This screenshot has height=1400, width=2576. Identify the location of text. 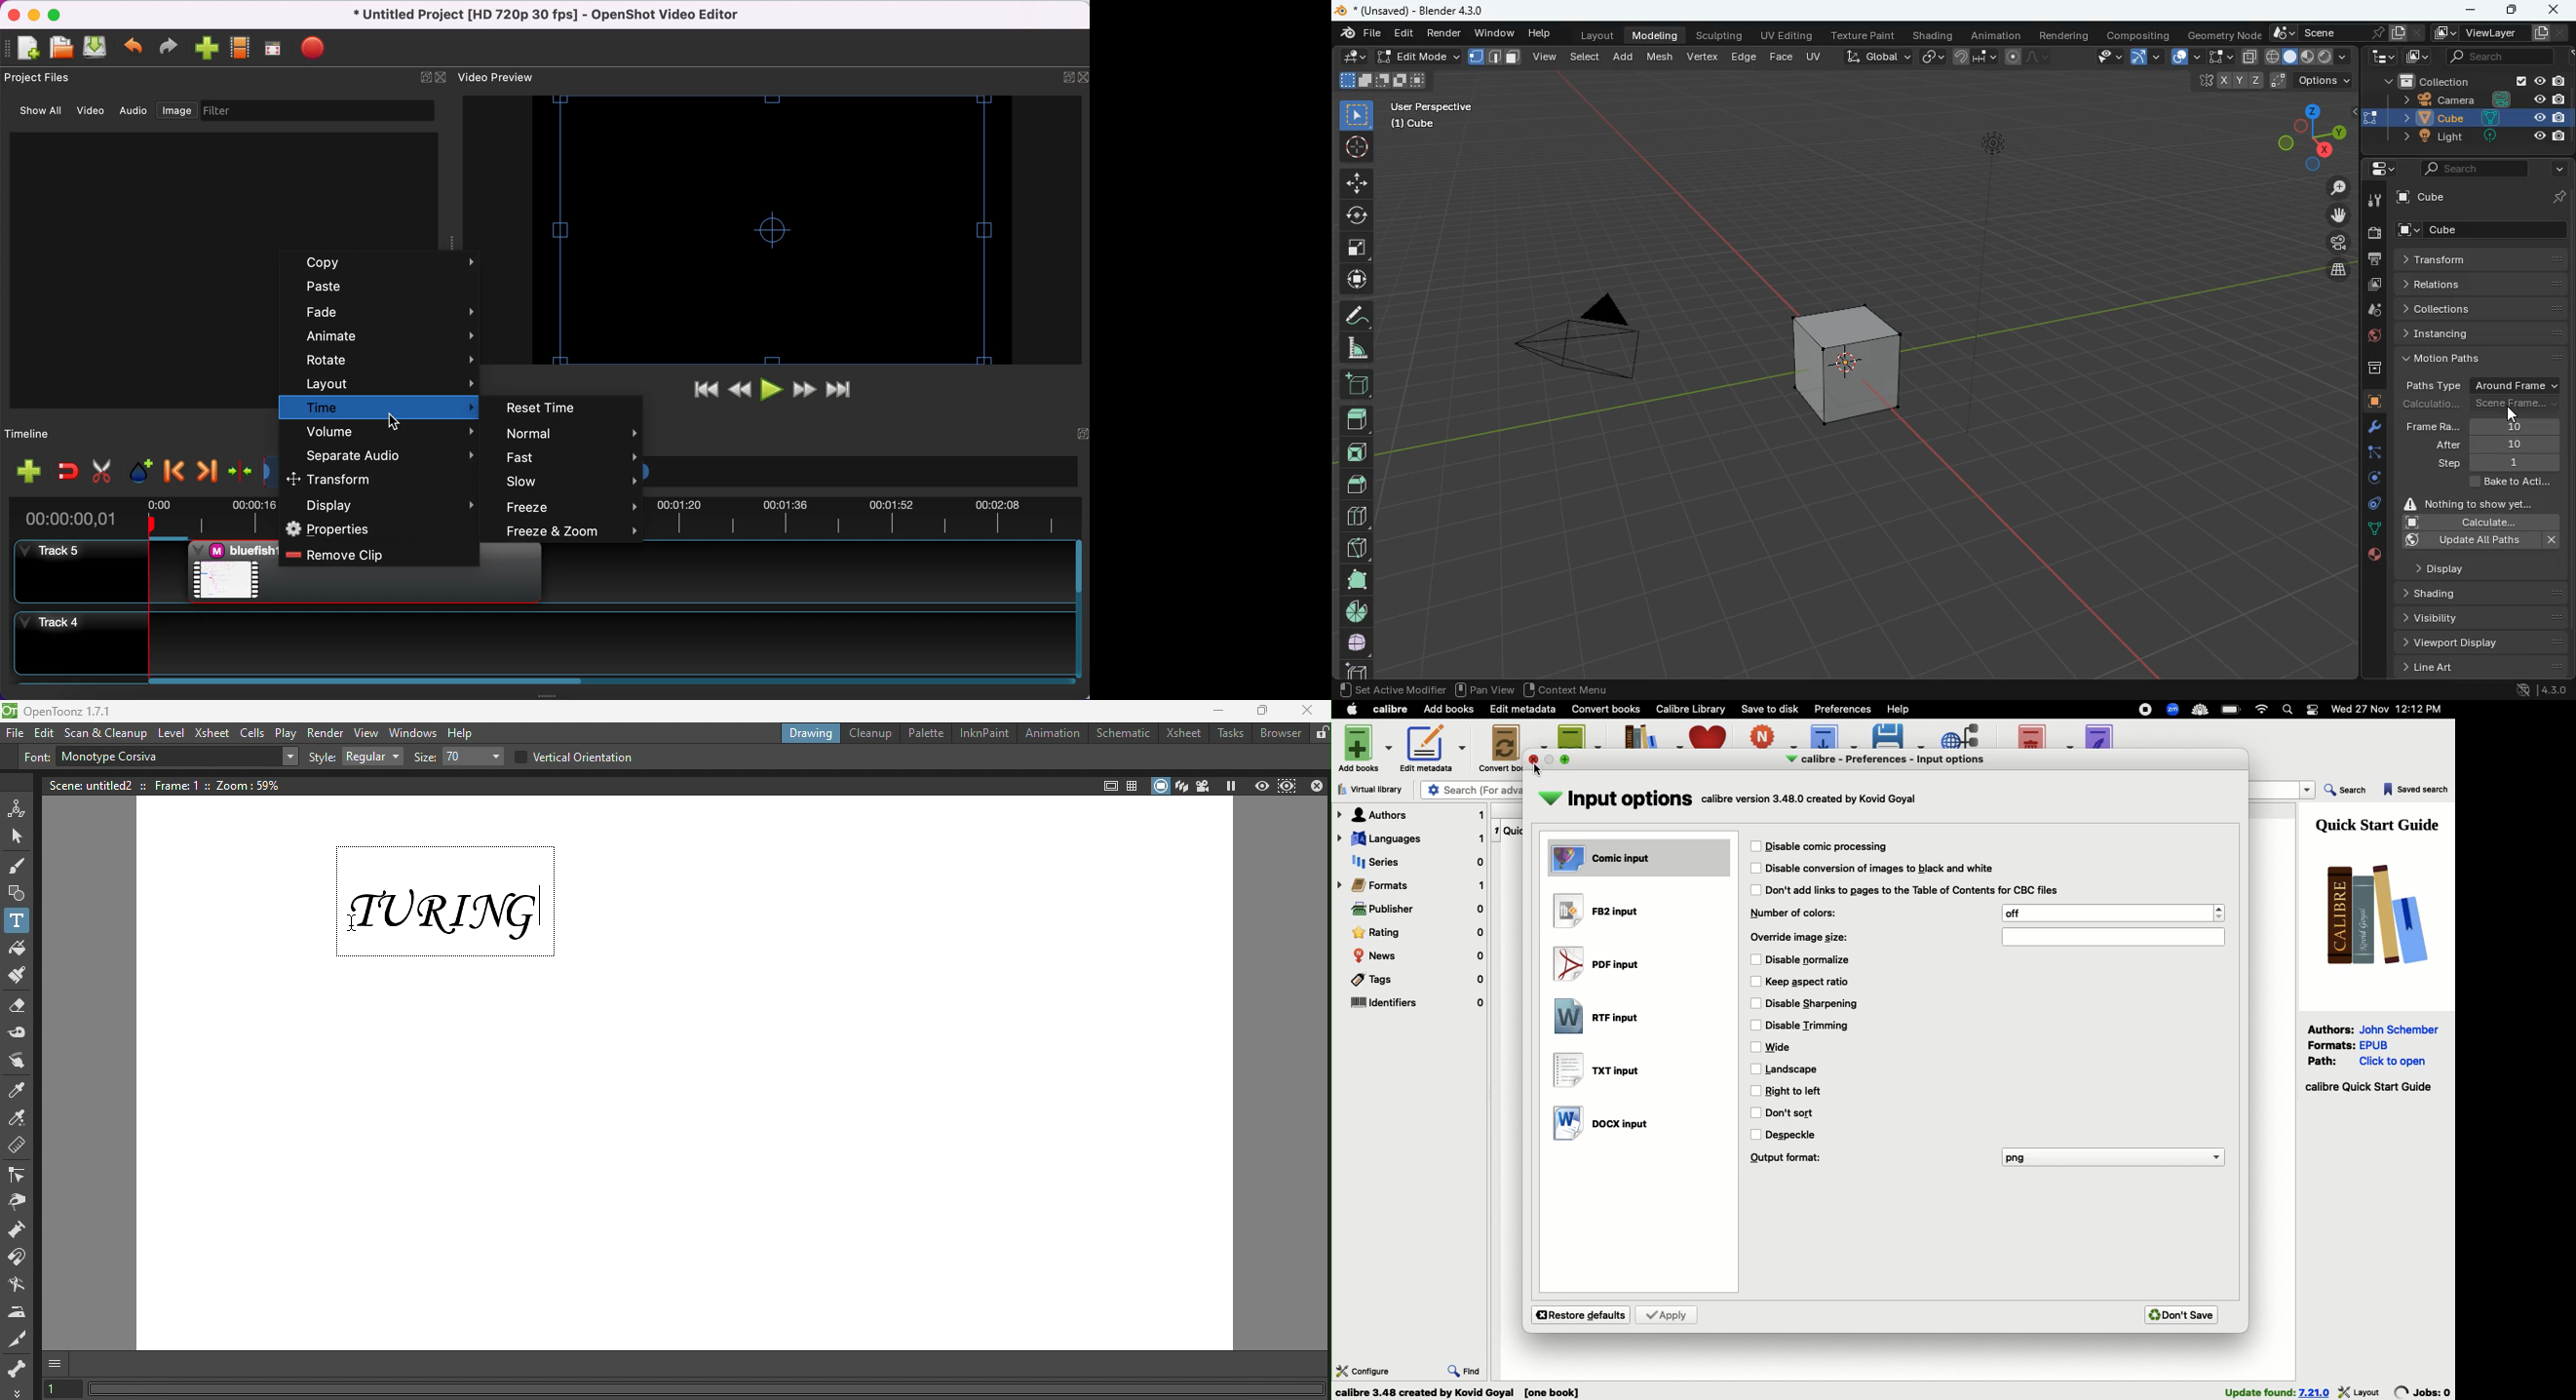
(1812, 801).